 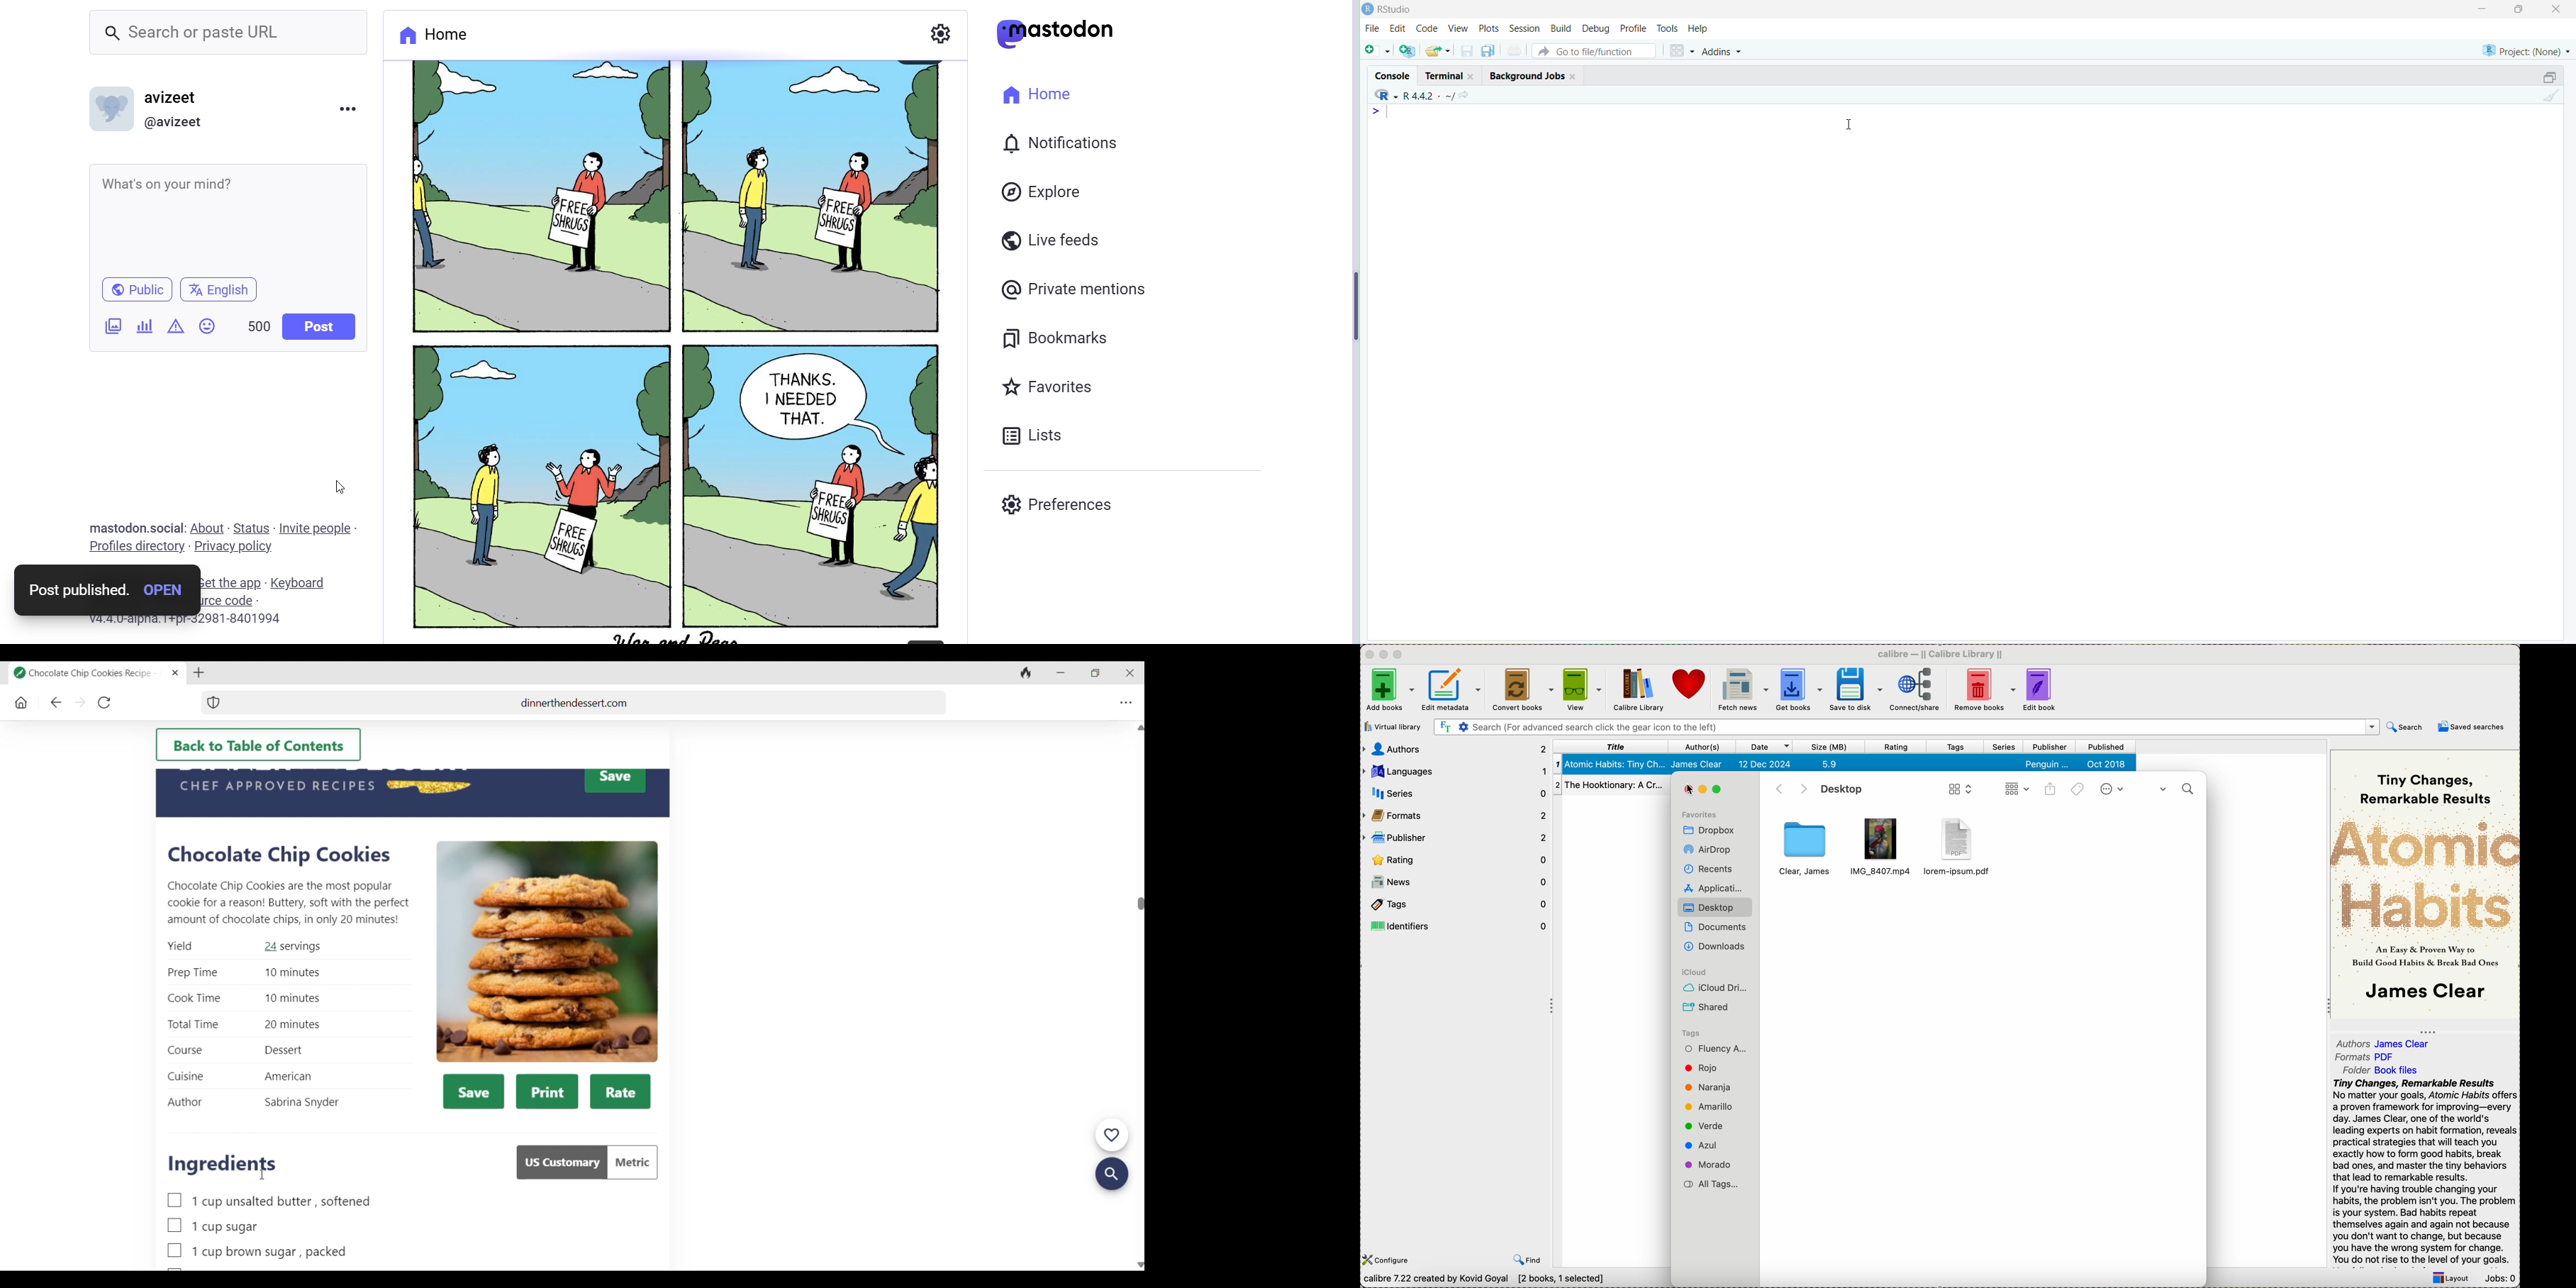 What do you see at coordinates (2472, 729) in the screenshot?
I see `saved searches` at bounding box center [2472, 729].